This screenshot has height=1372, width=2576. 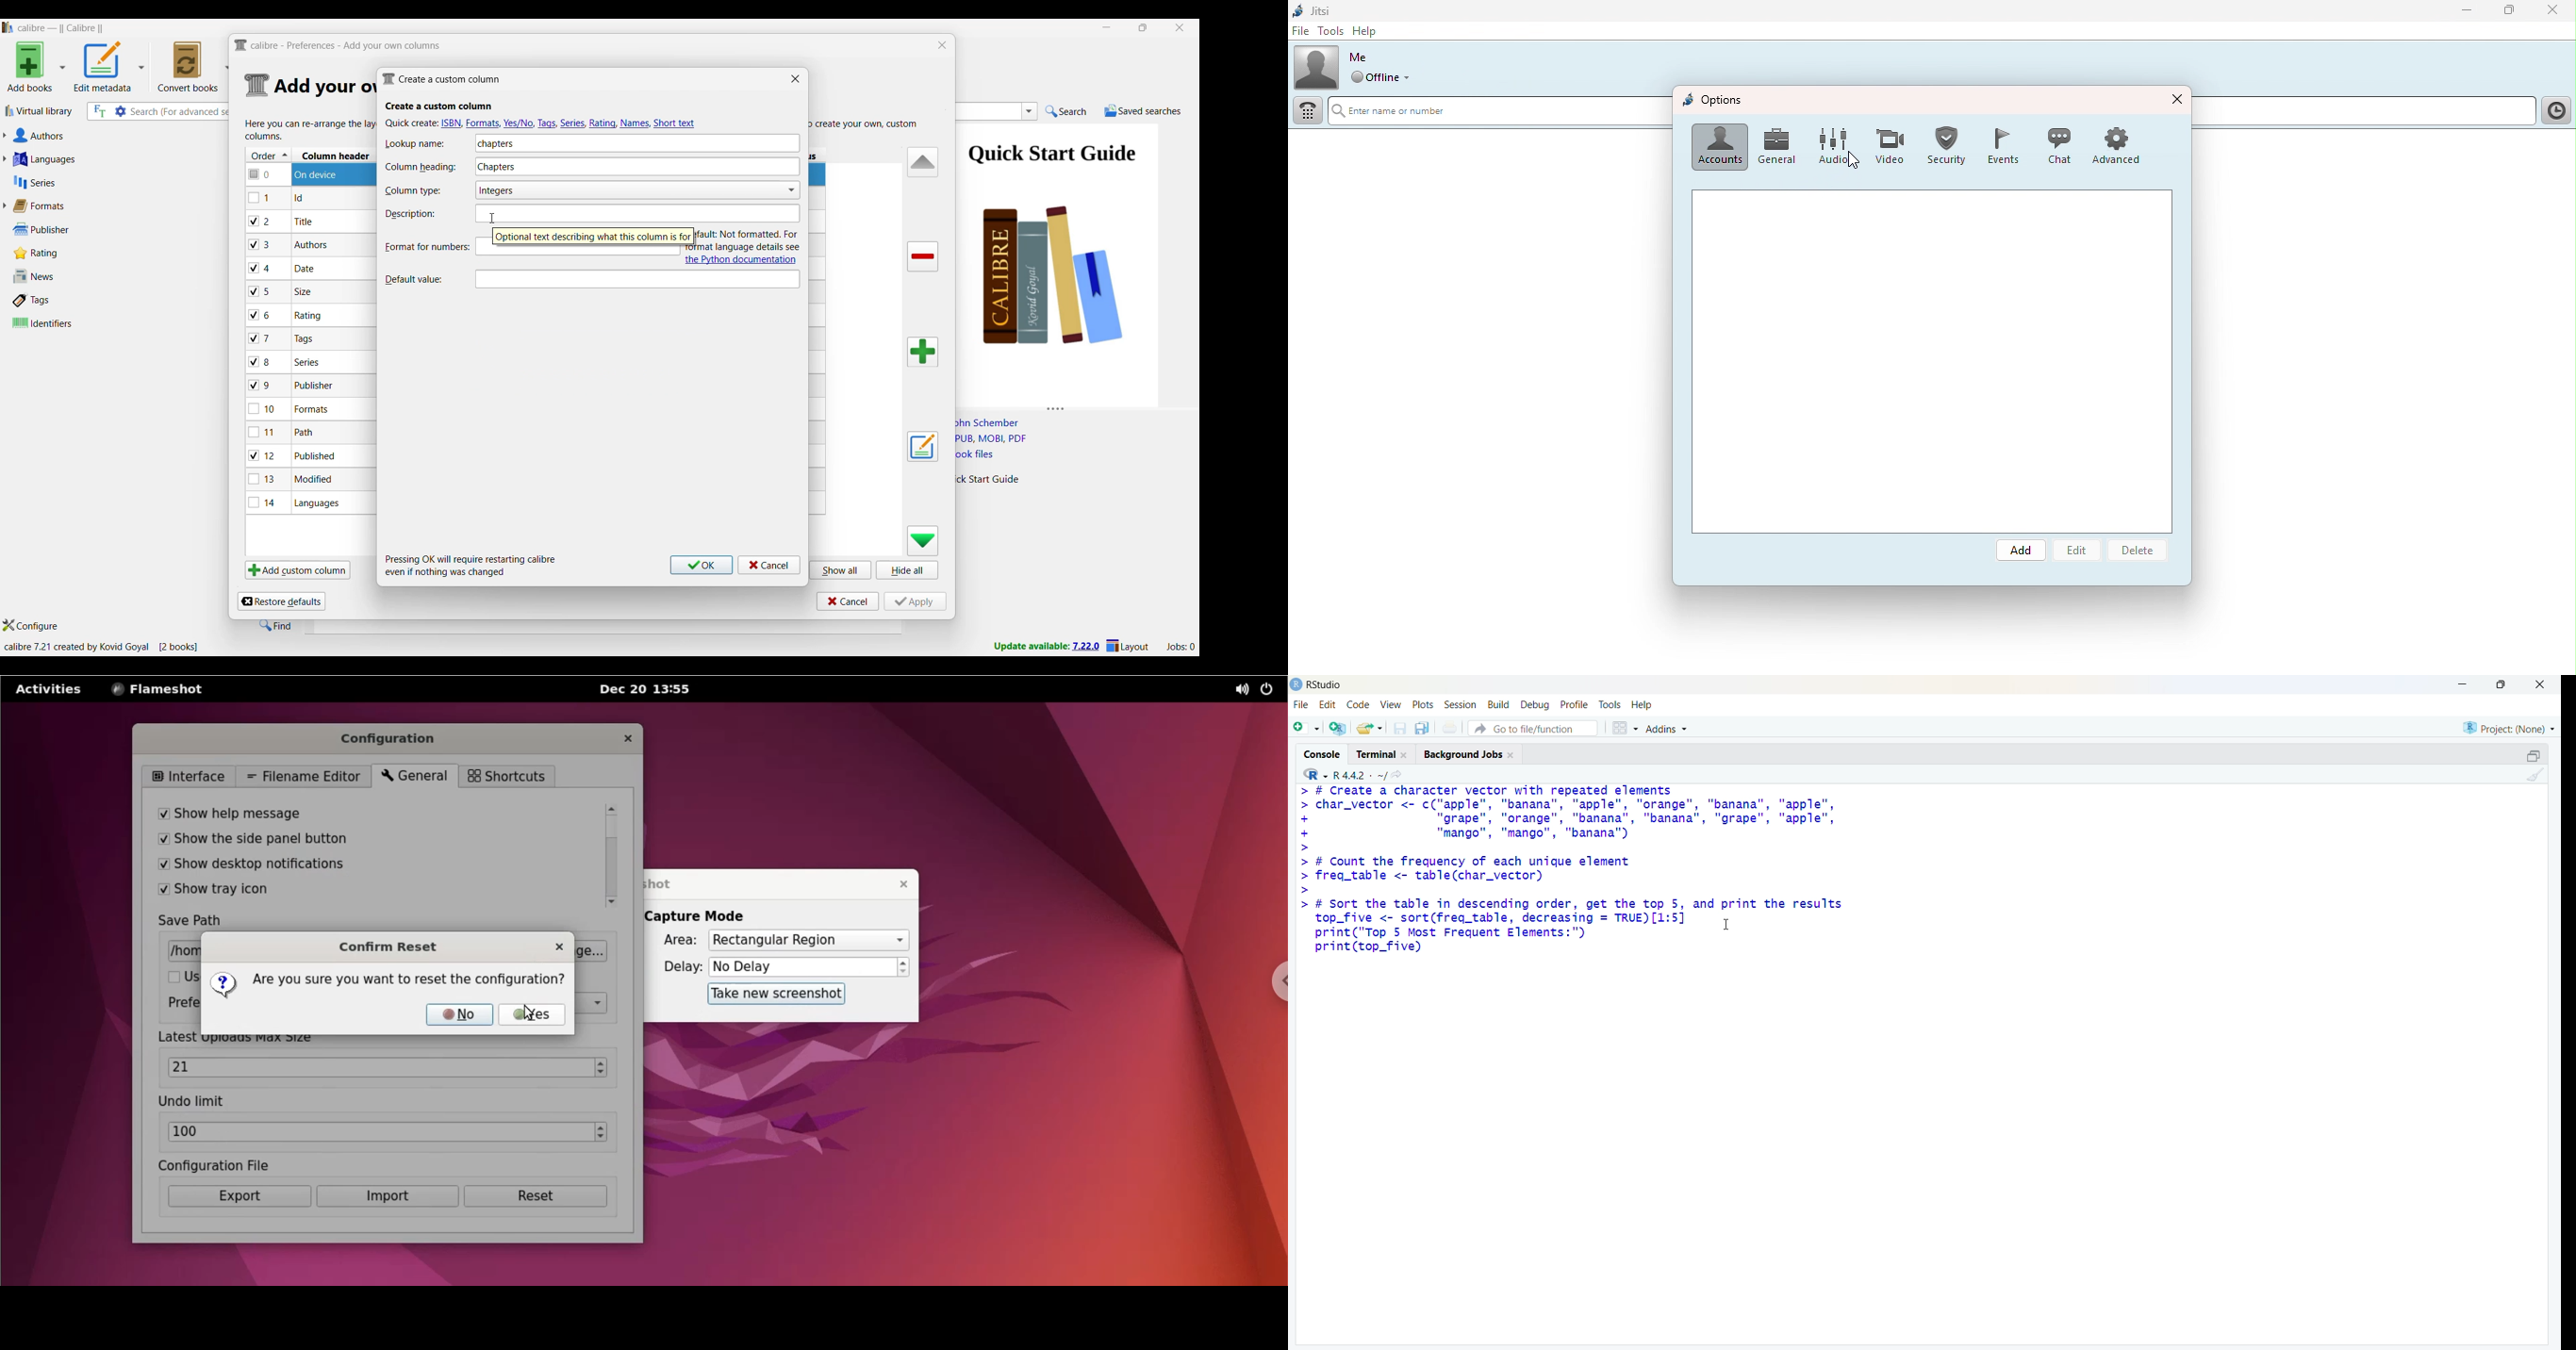 What do you see at coordinates (99, 136) in the screenshot?
I see `Authors` at bounding box center [99, 136].